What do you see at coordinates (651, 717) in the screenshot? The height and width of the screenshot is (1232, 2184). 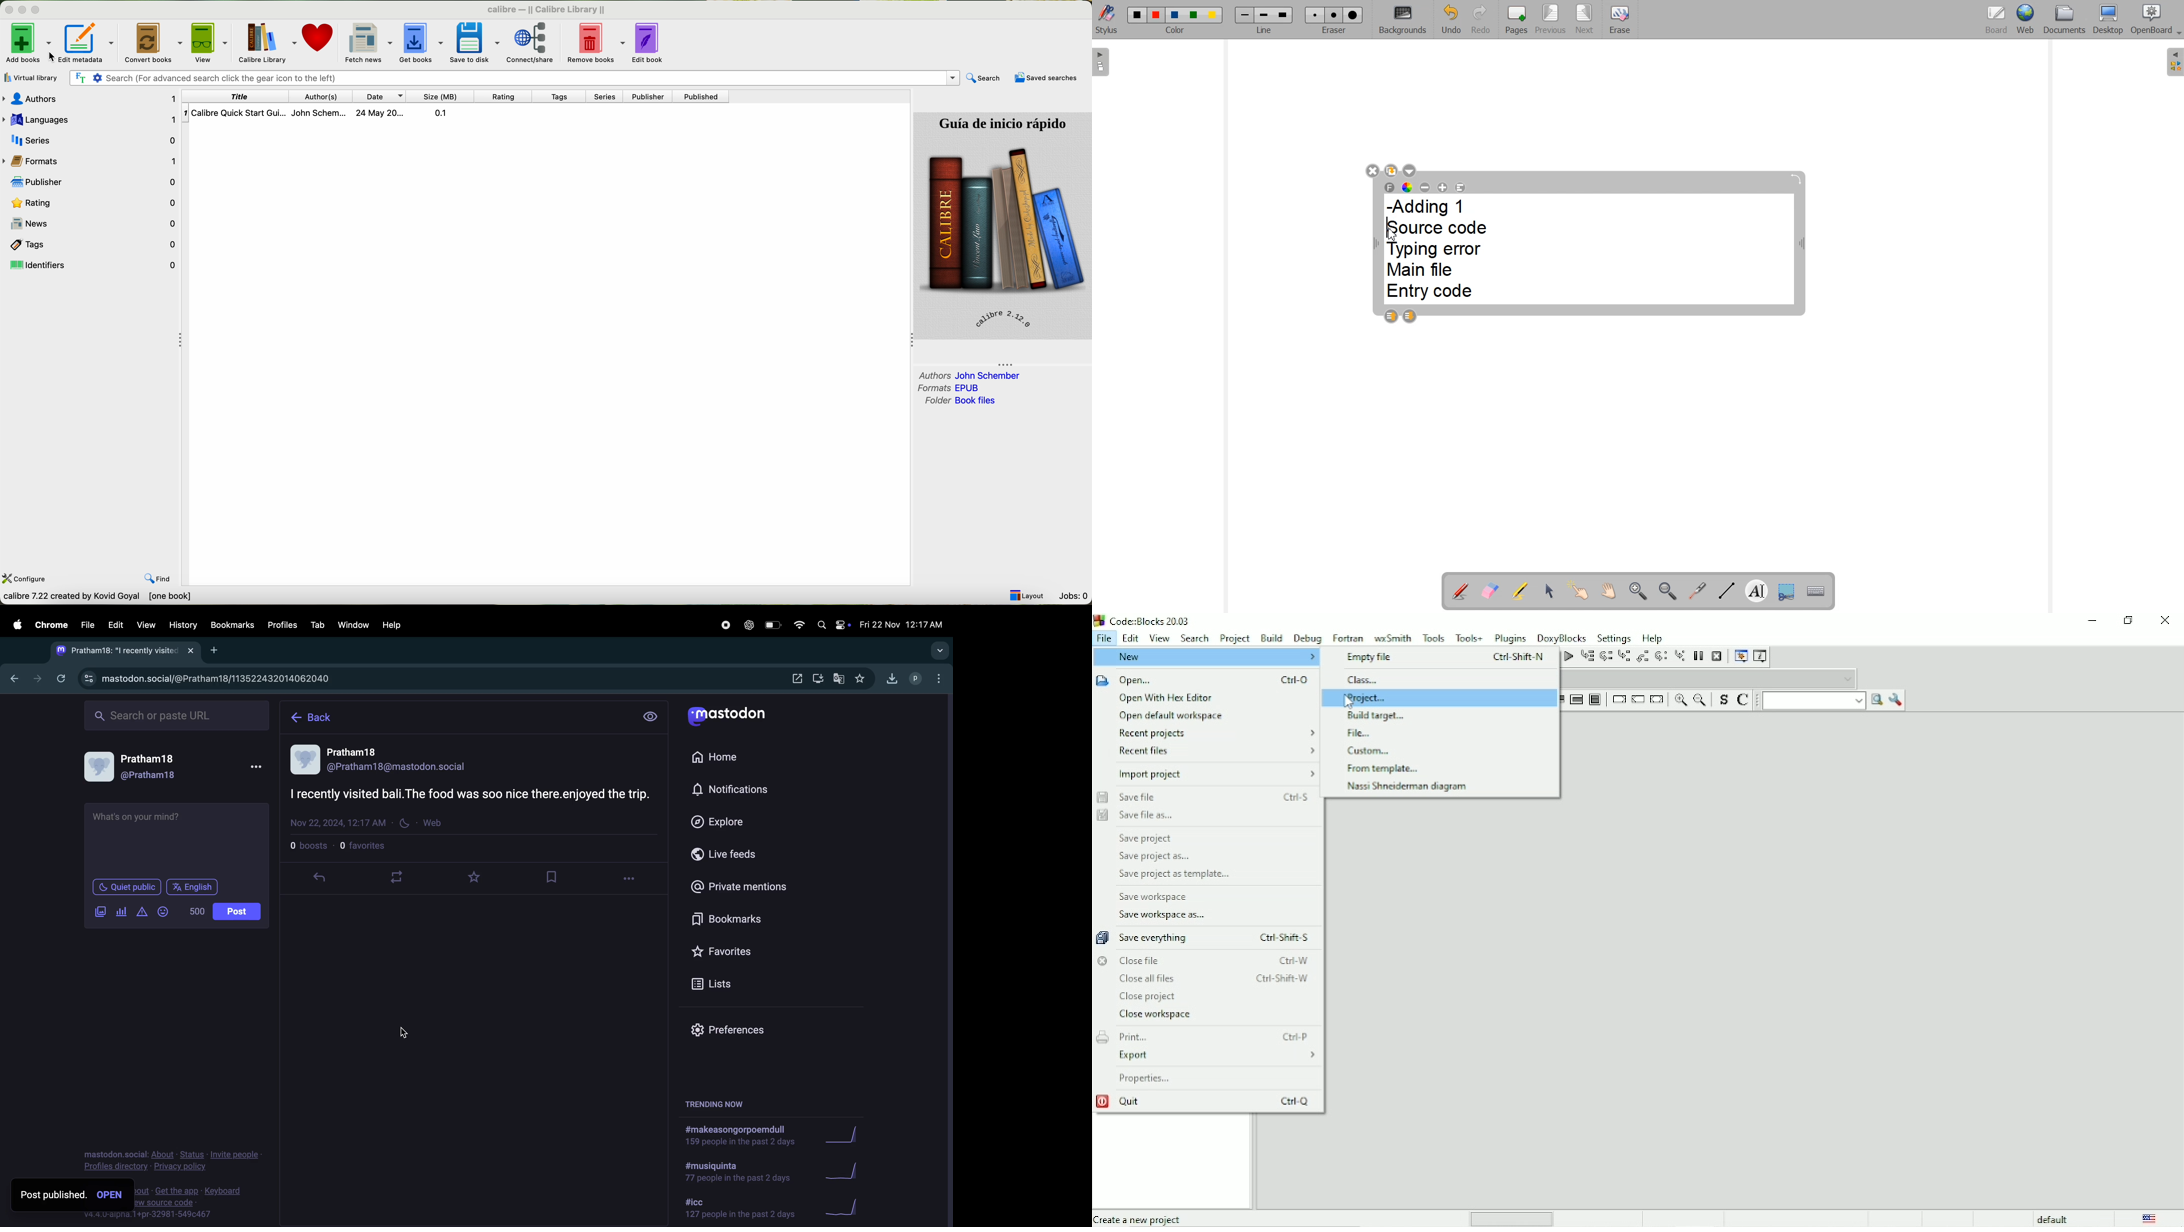 I see `view` at bounding box center [651, 717].